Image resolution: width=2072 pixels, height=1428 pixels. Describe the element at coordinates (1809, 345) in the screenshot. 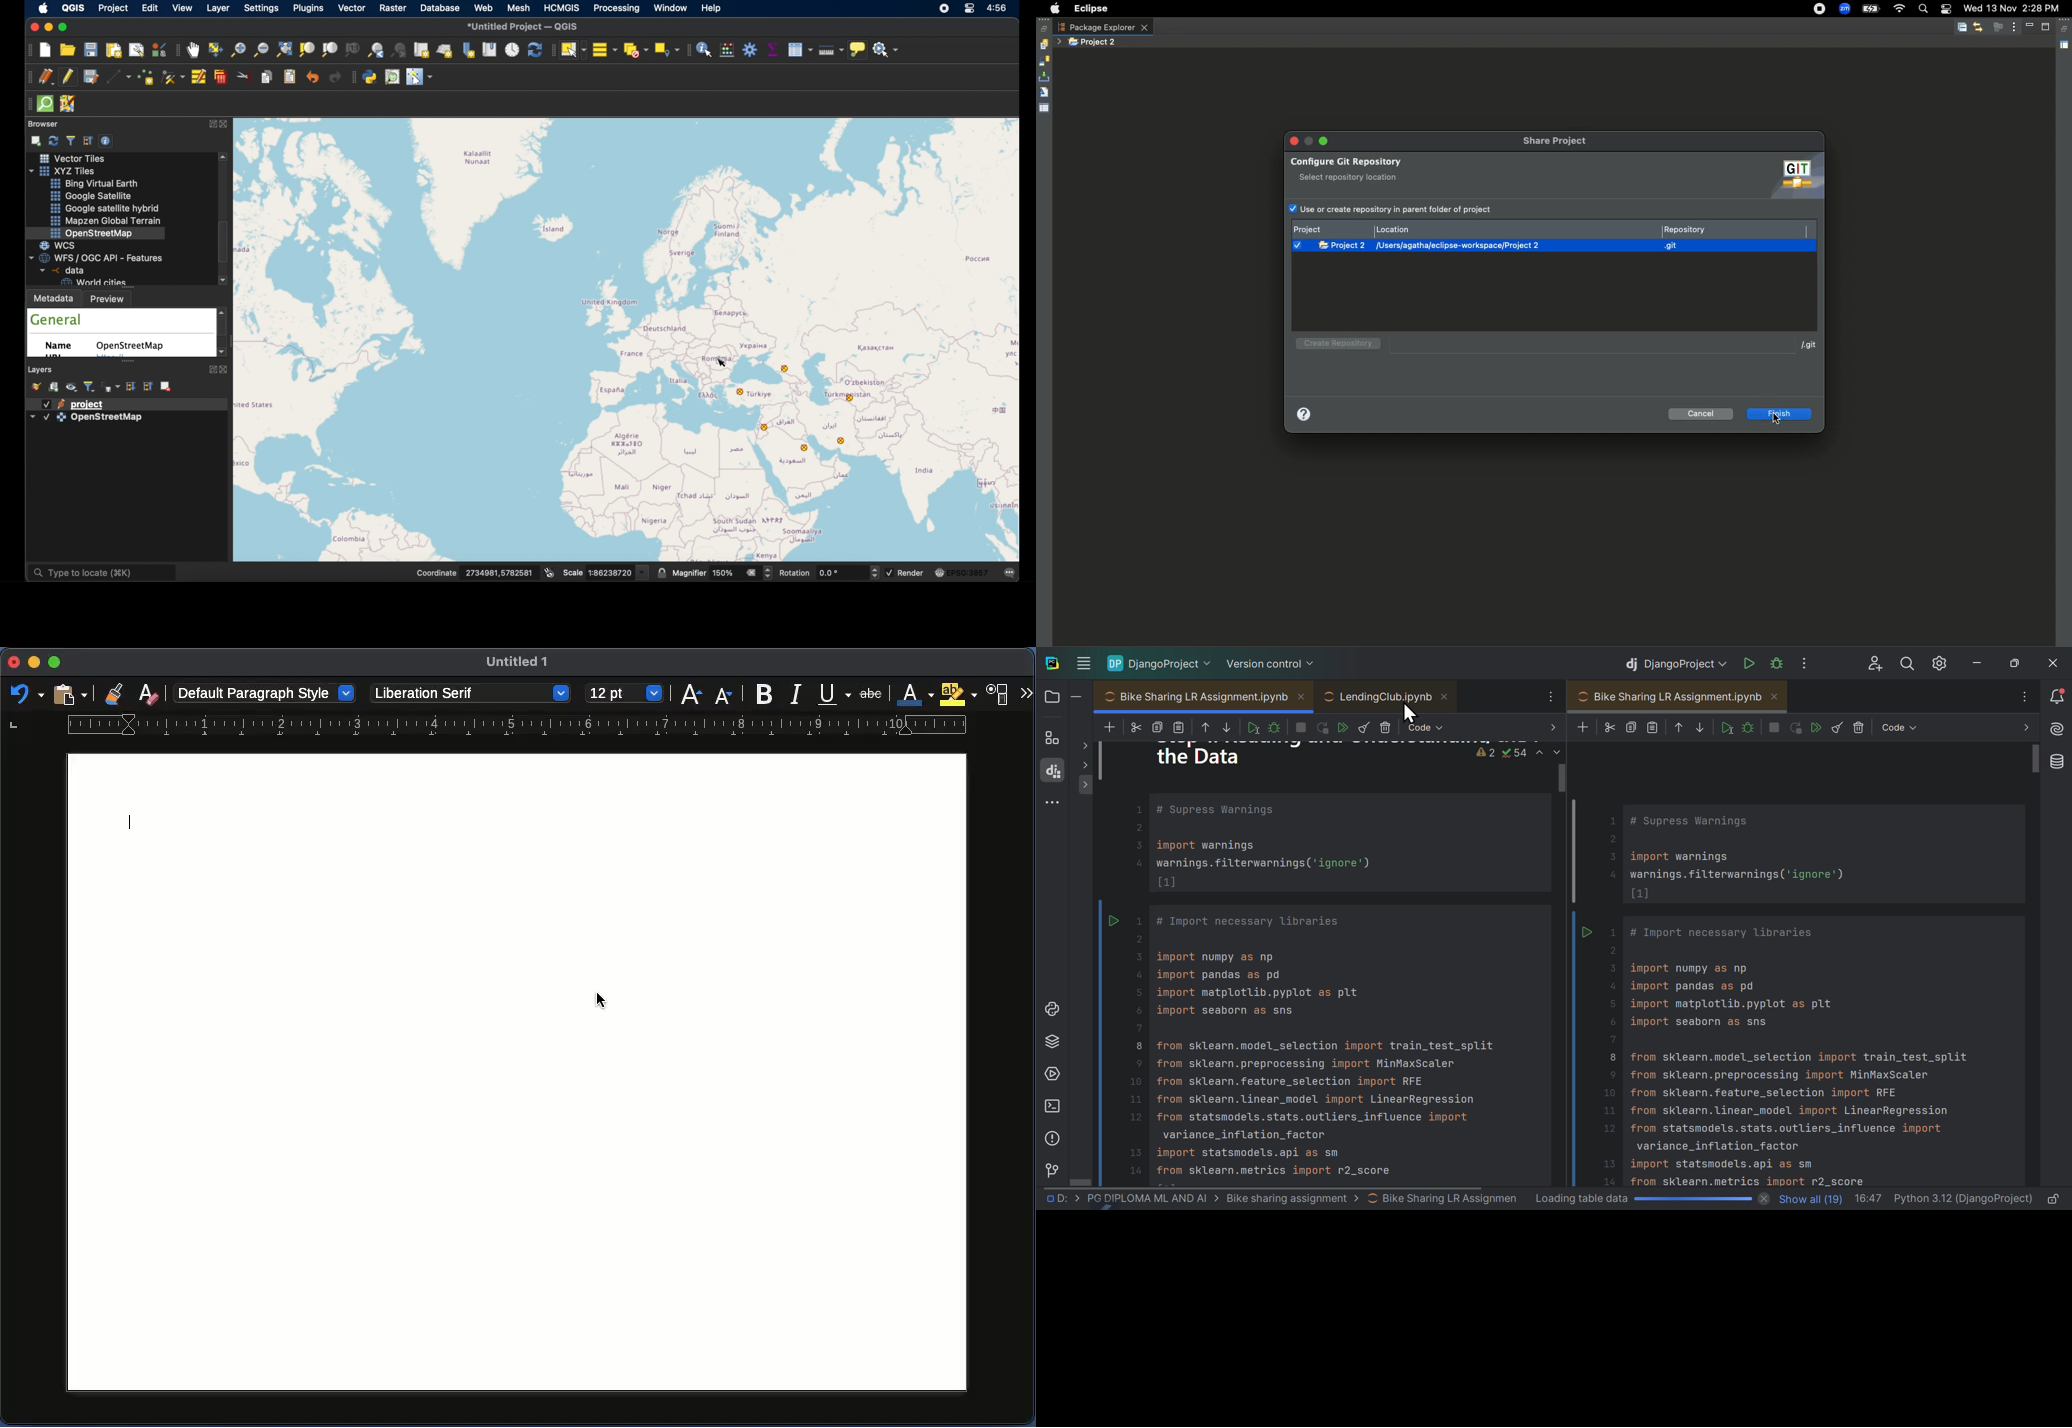

I see `/git` at that location.